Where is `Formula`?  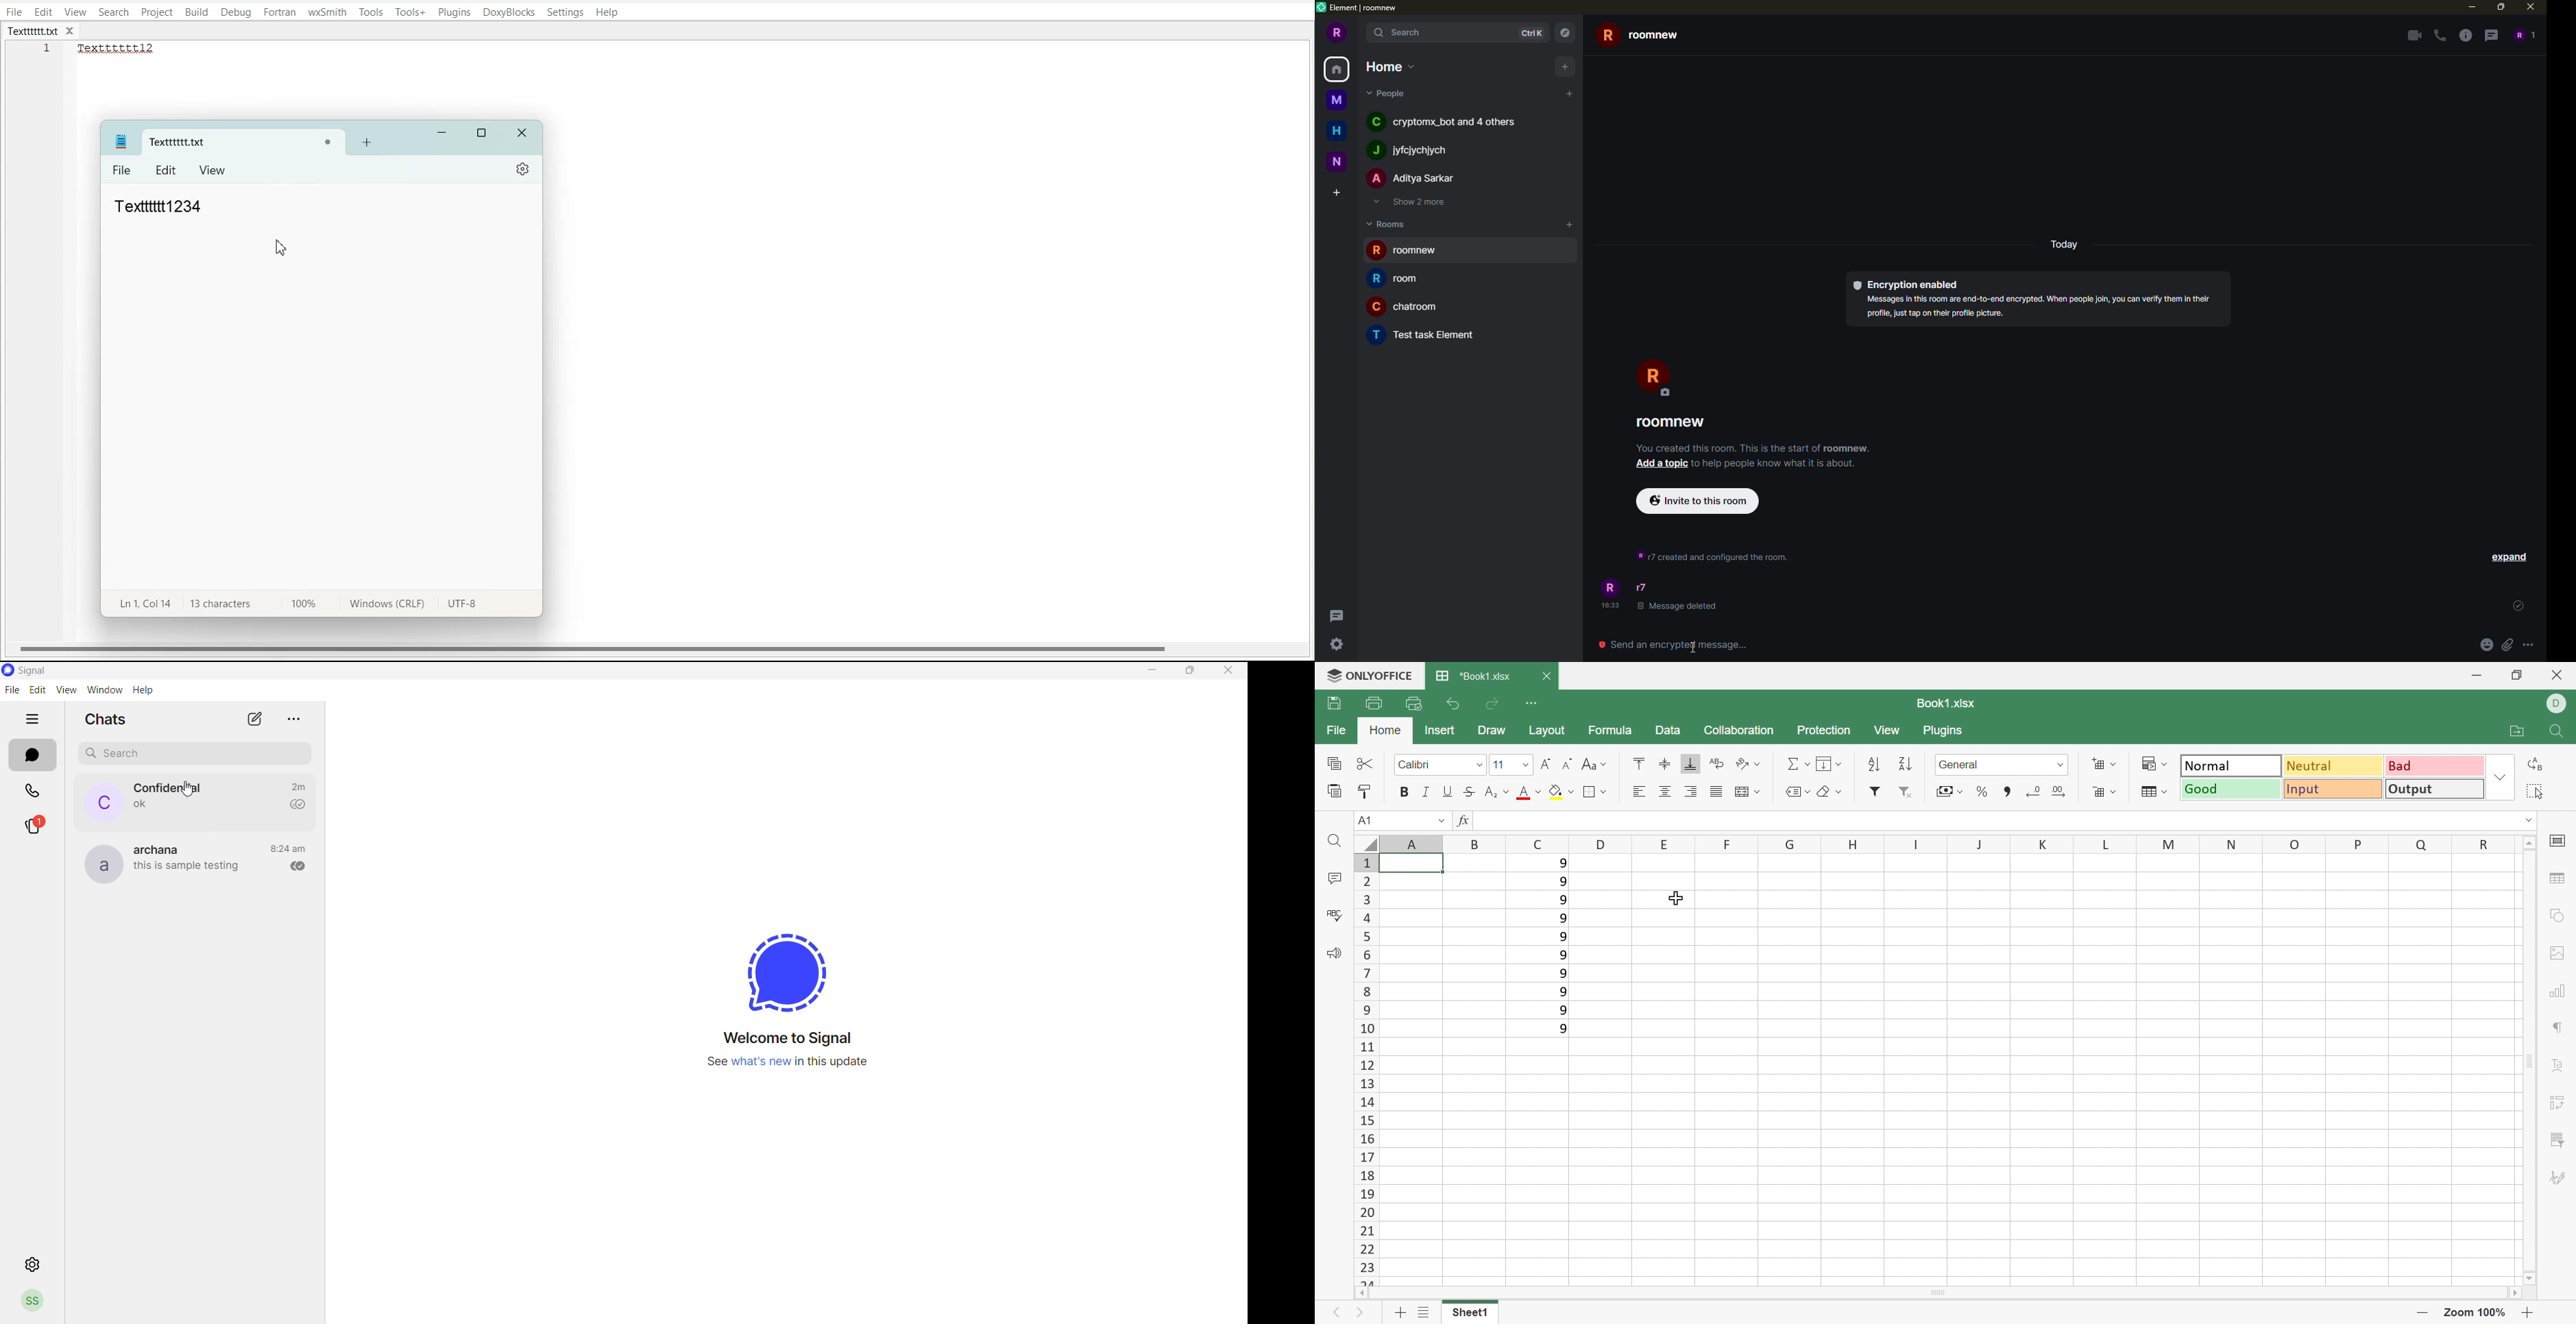
Formula is located at coordinates (1614, 734).